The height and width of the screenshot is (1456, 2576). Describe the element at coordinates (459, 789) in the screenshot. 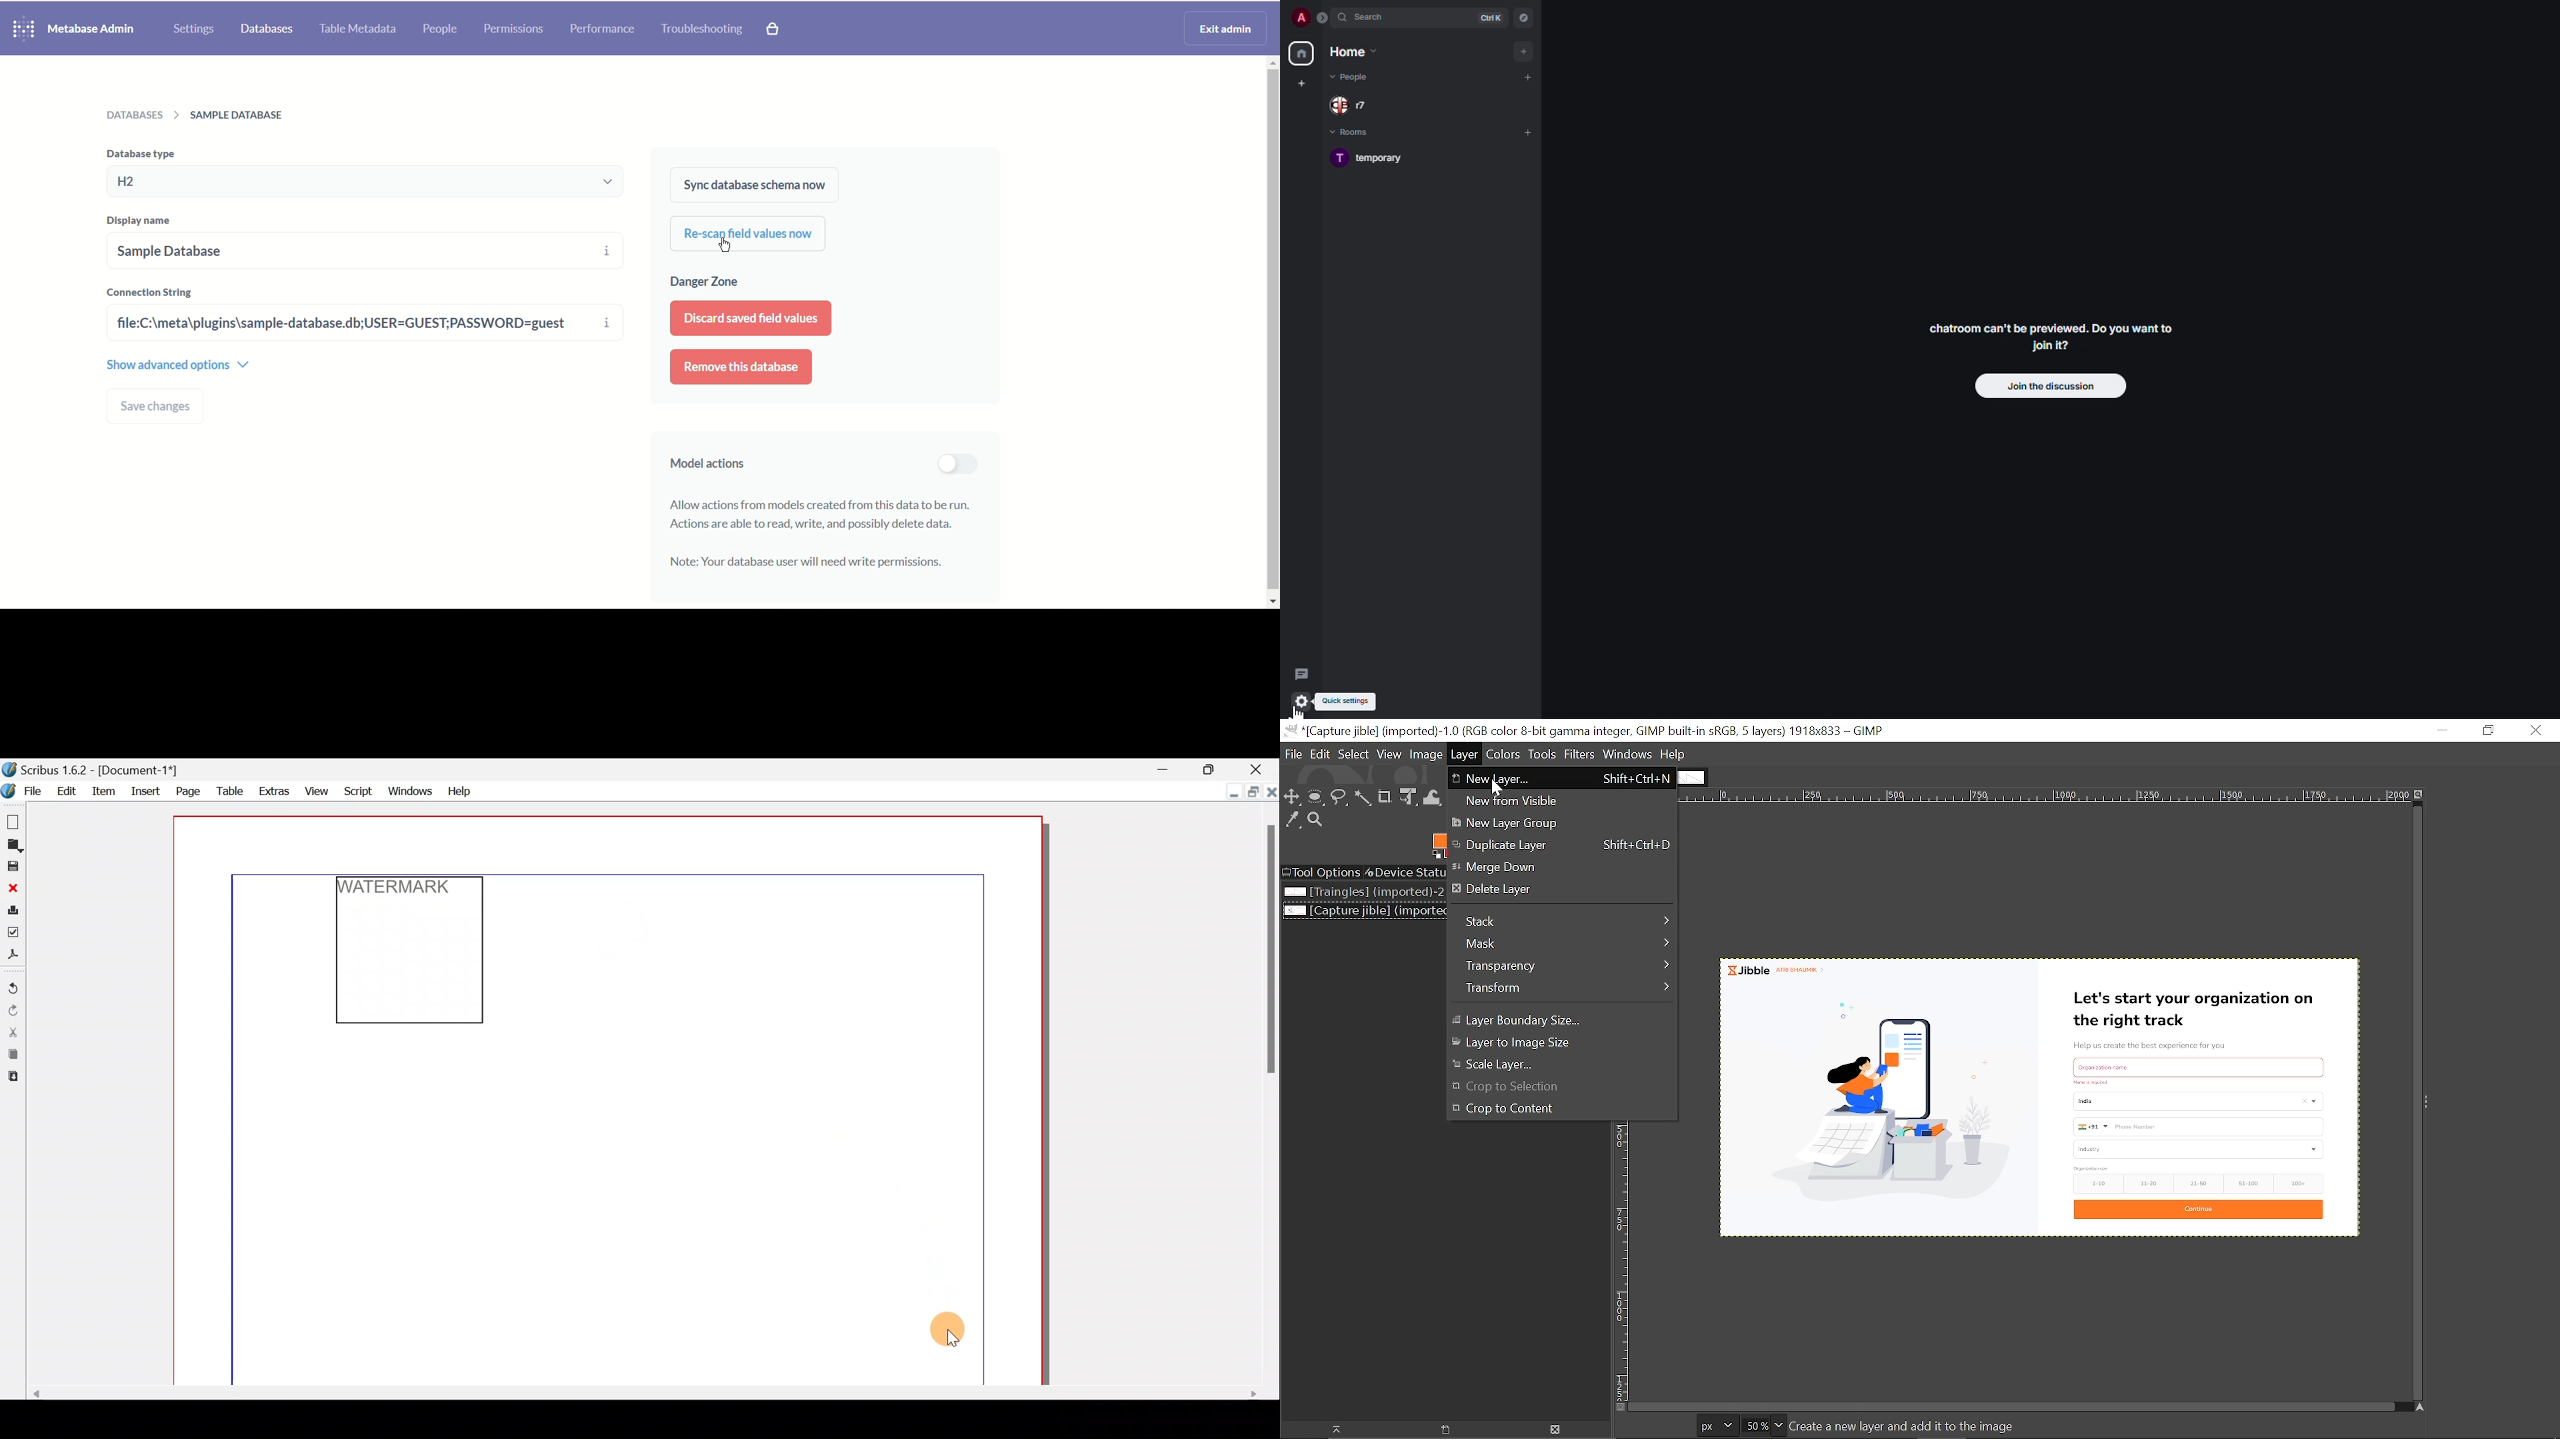

I see `Help` at that location.